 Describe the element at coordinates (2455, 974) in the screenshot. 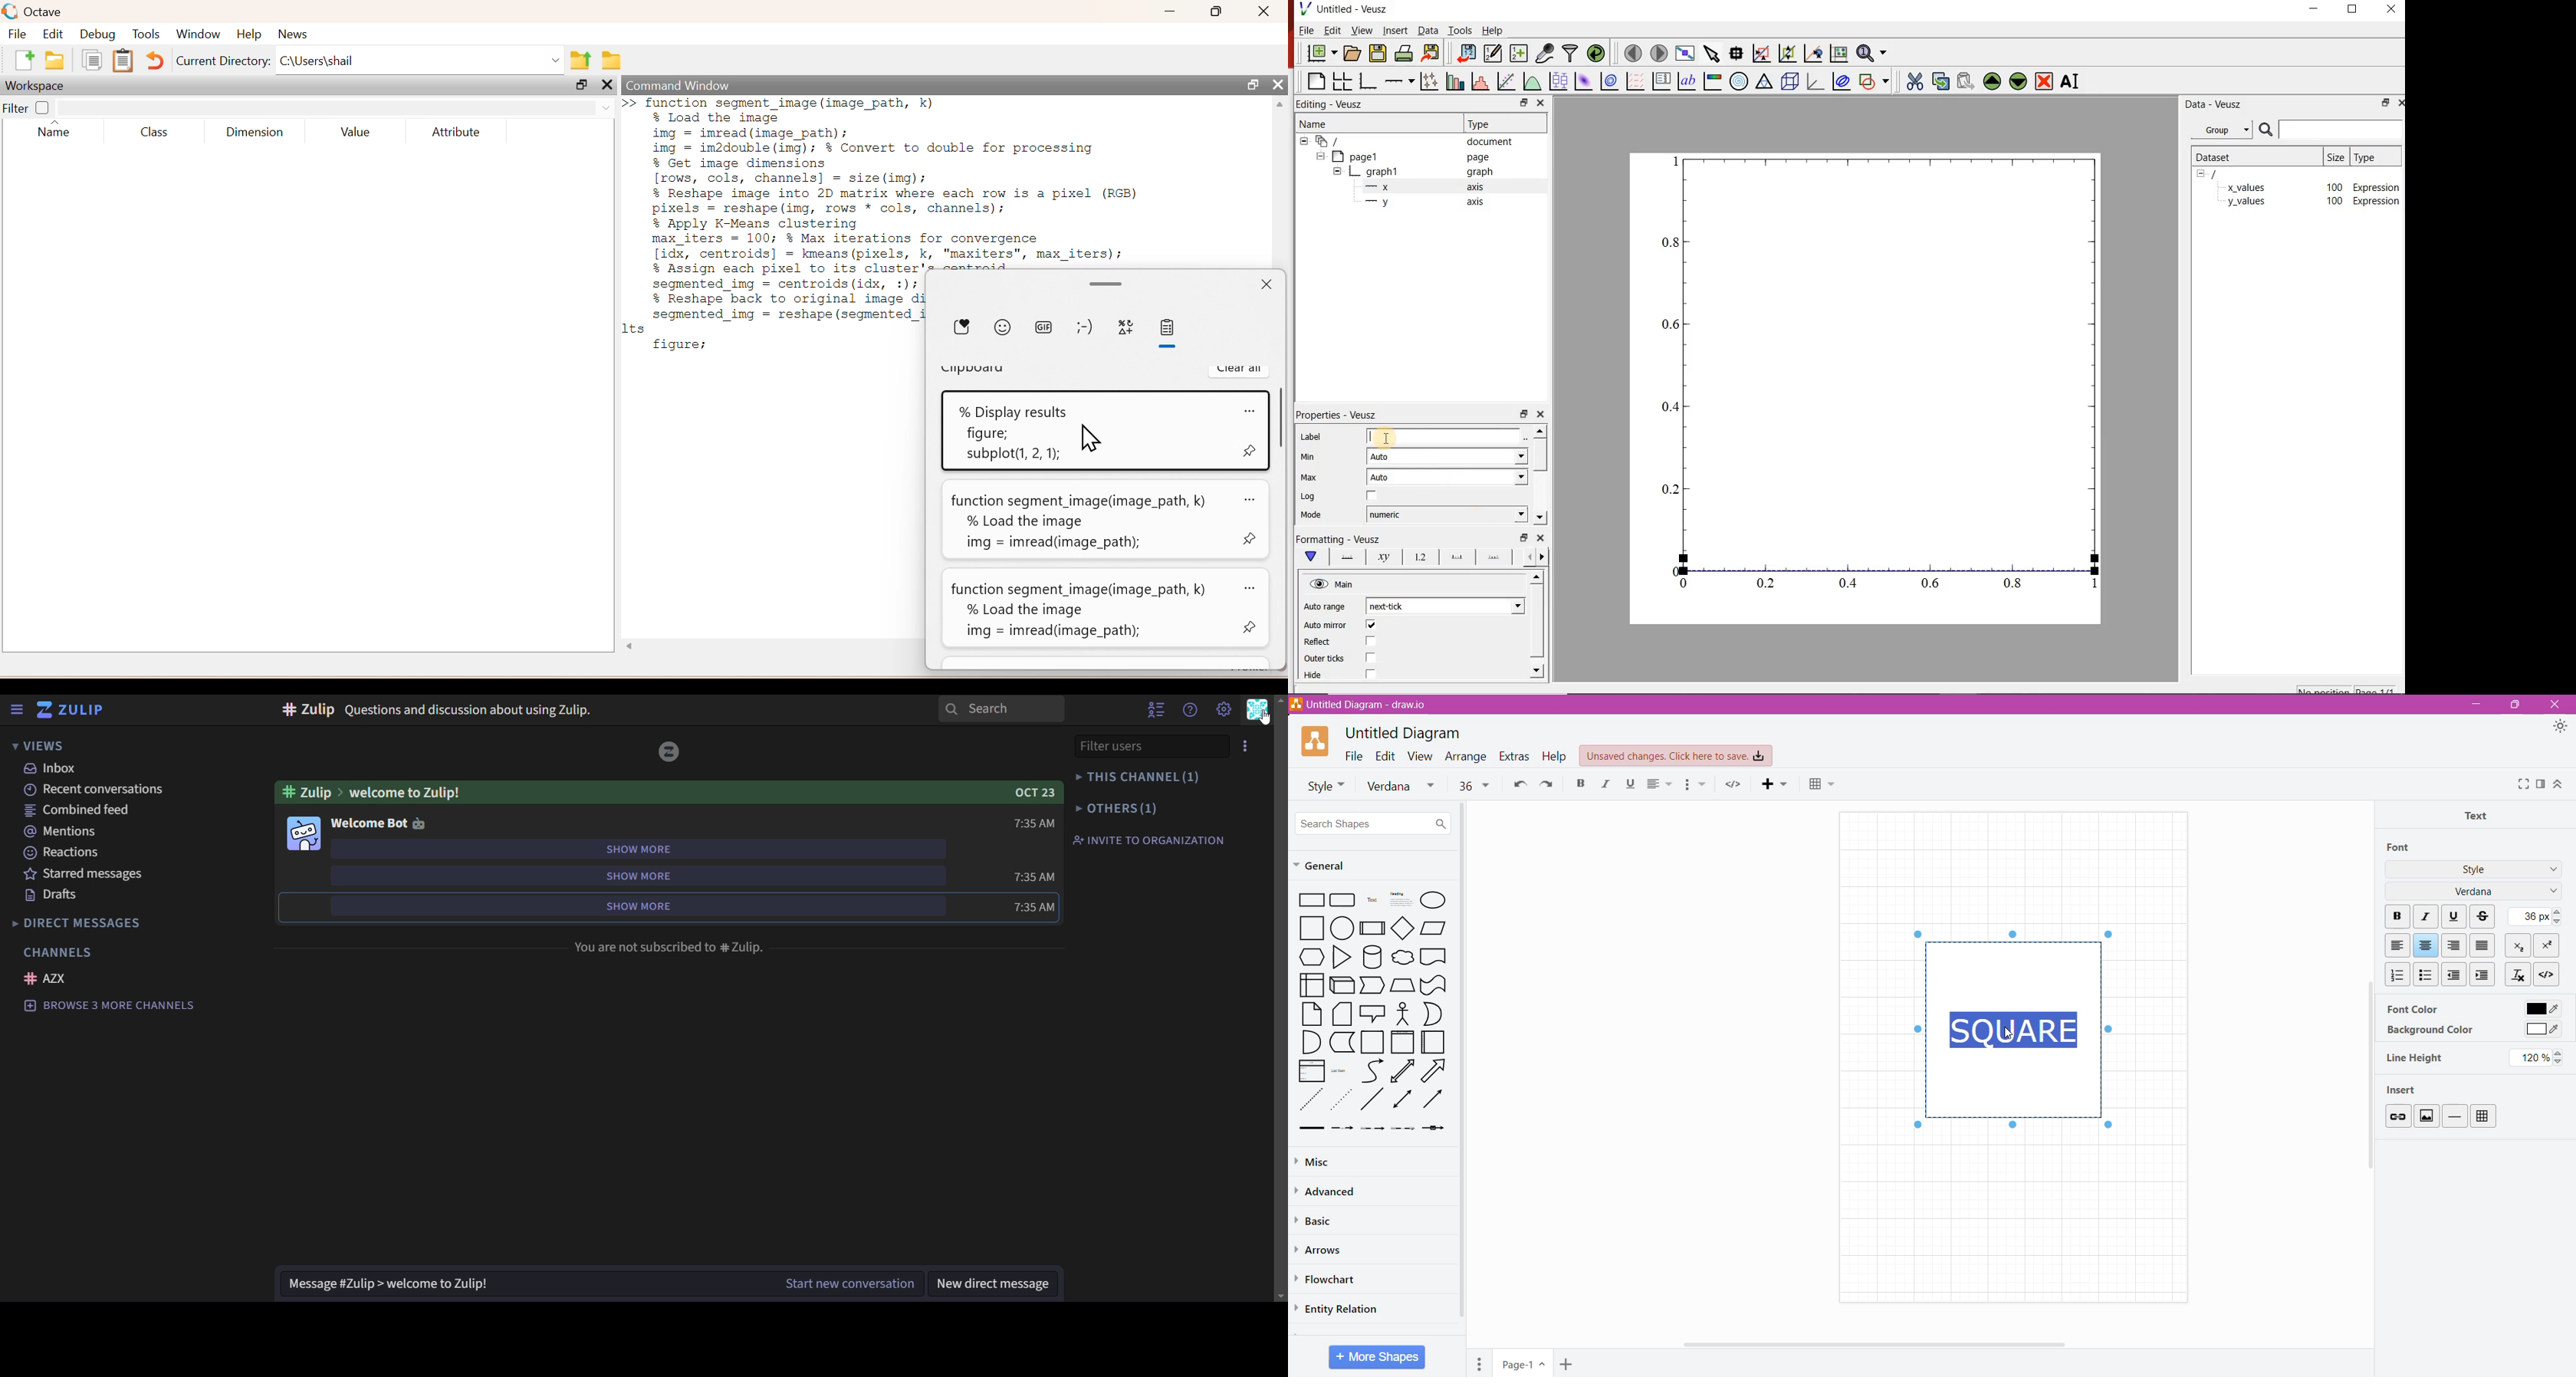

I see `Decrease Indent` at that location.